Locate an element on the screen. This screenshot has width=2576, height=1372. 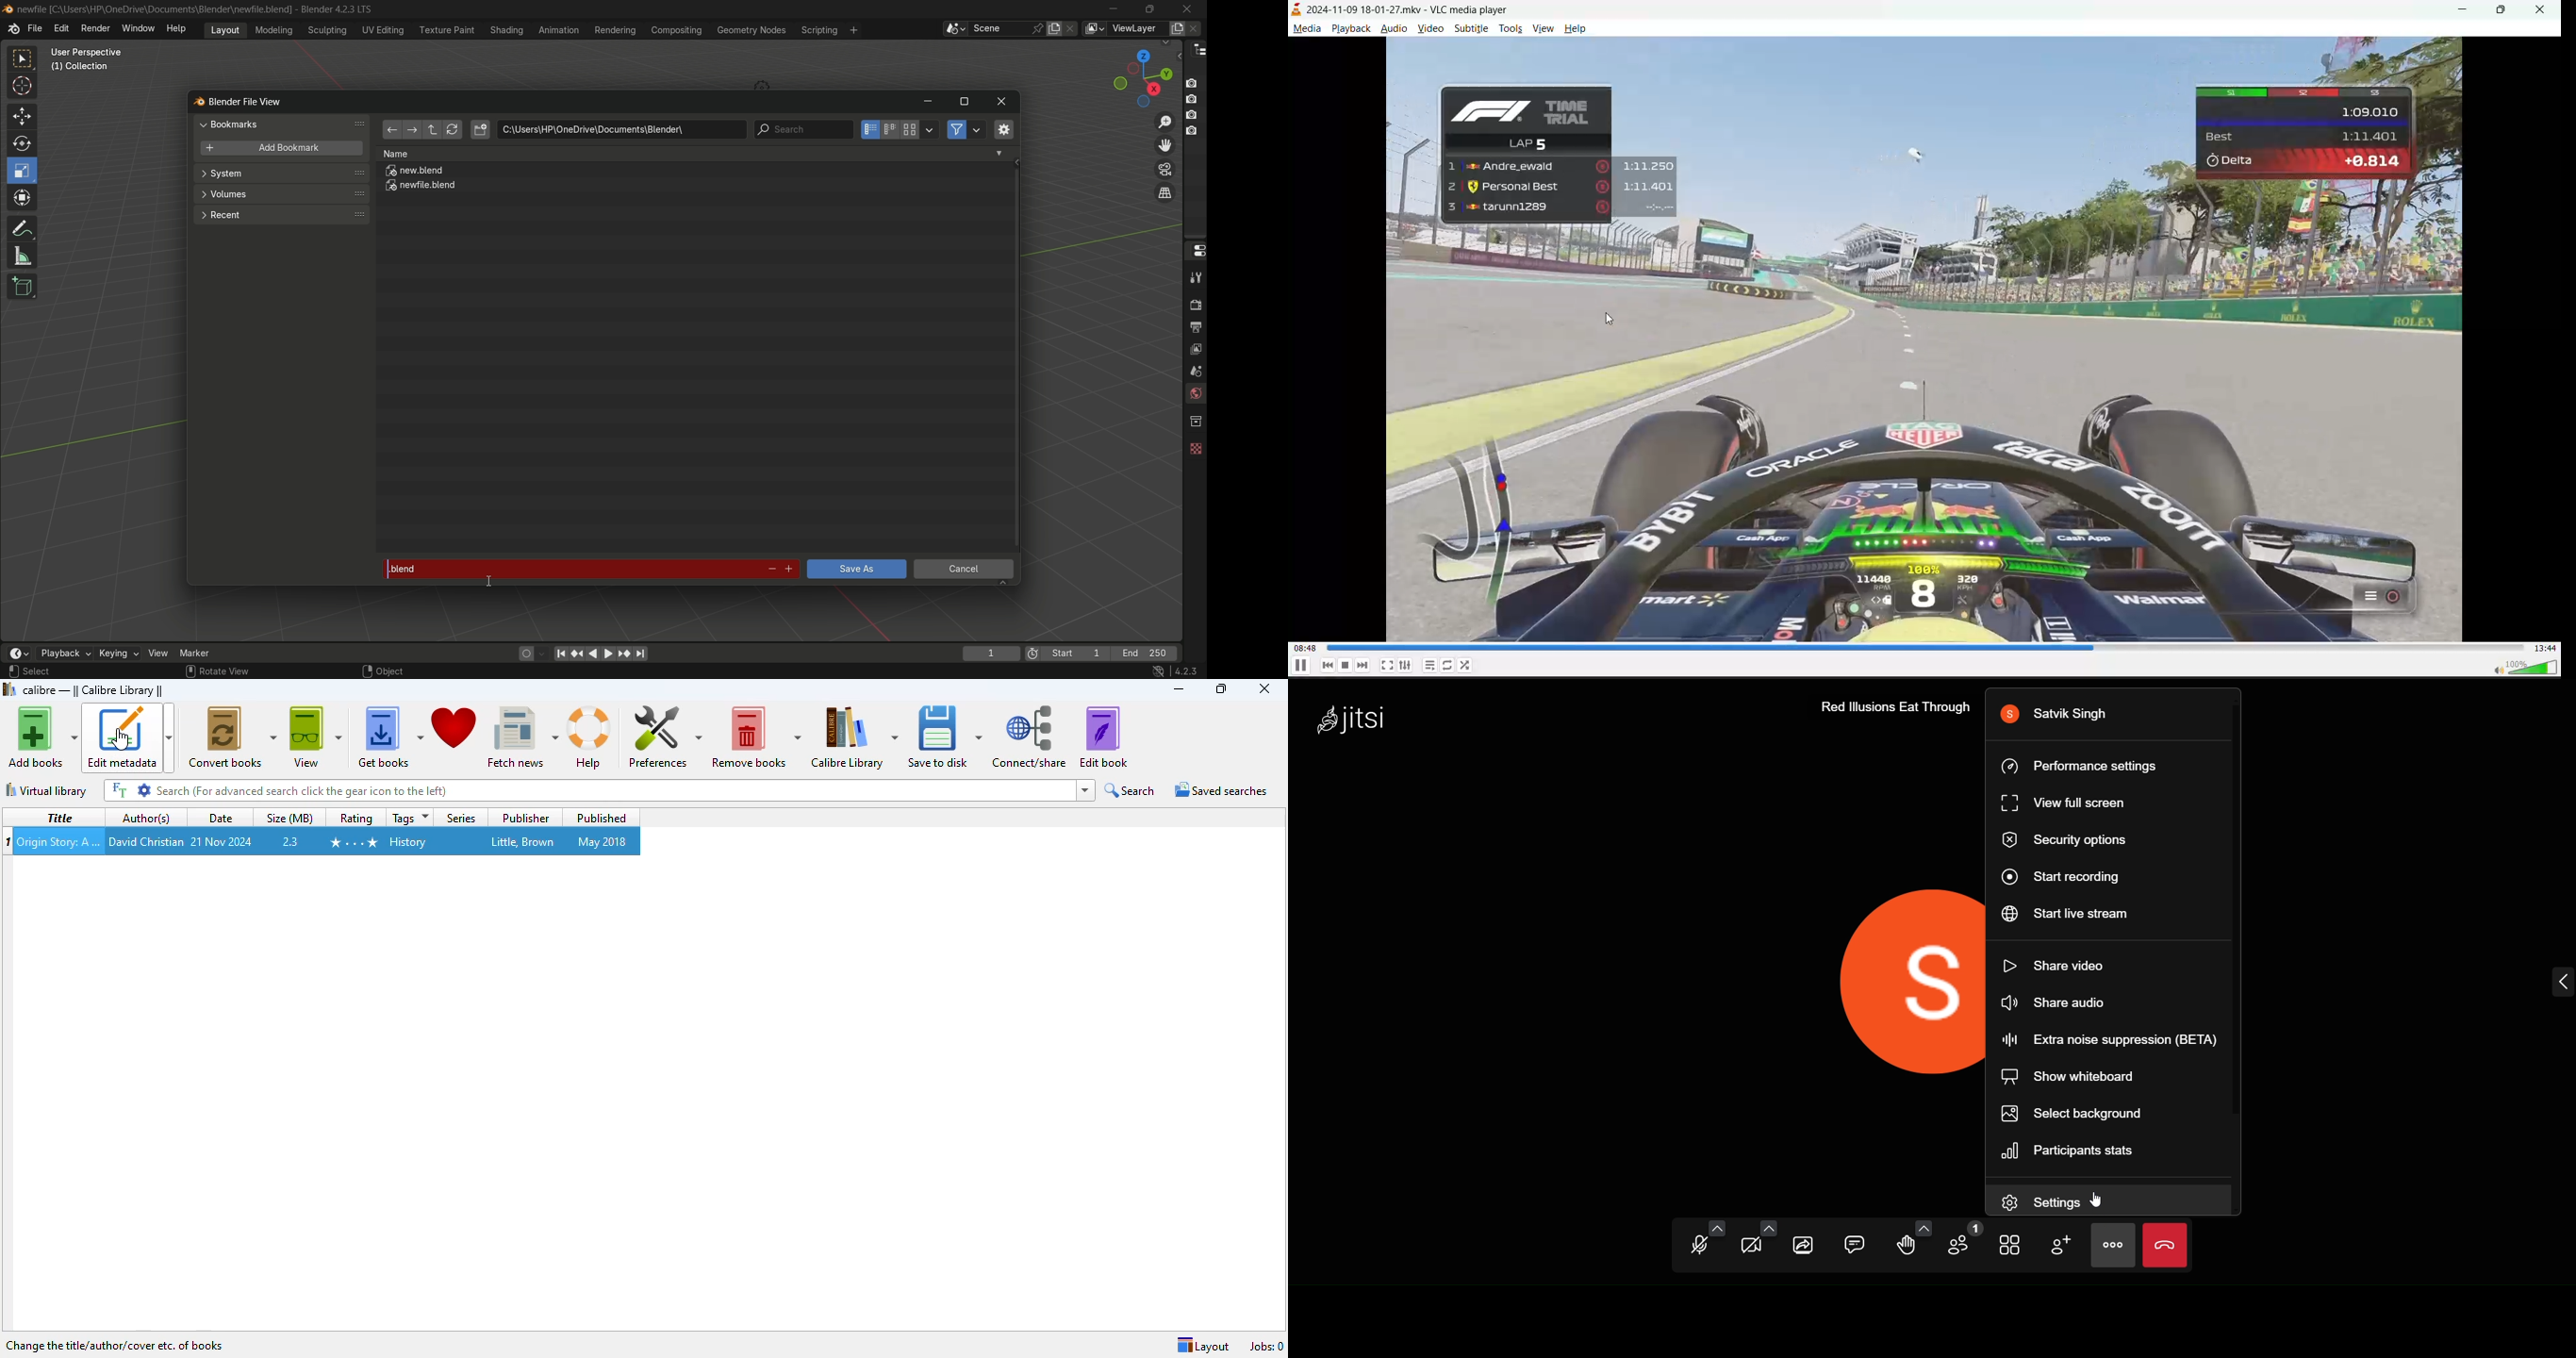
total track time is located at coordinates (2545, 647).